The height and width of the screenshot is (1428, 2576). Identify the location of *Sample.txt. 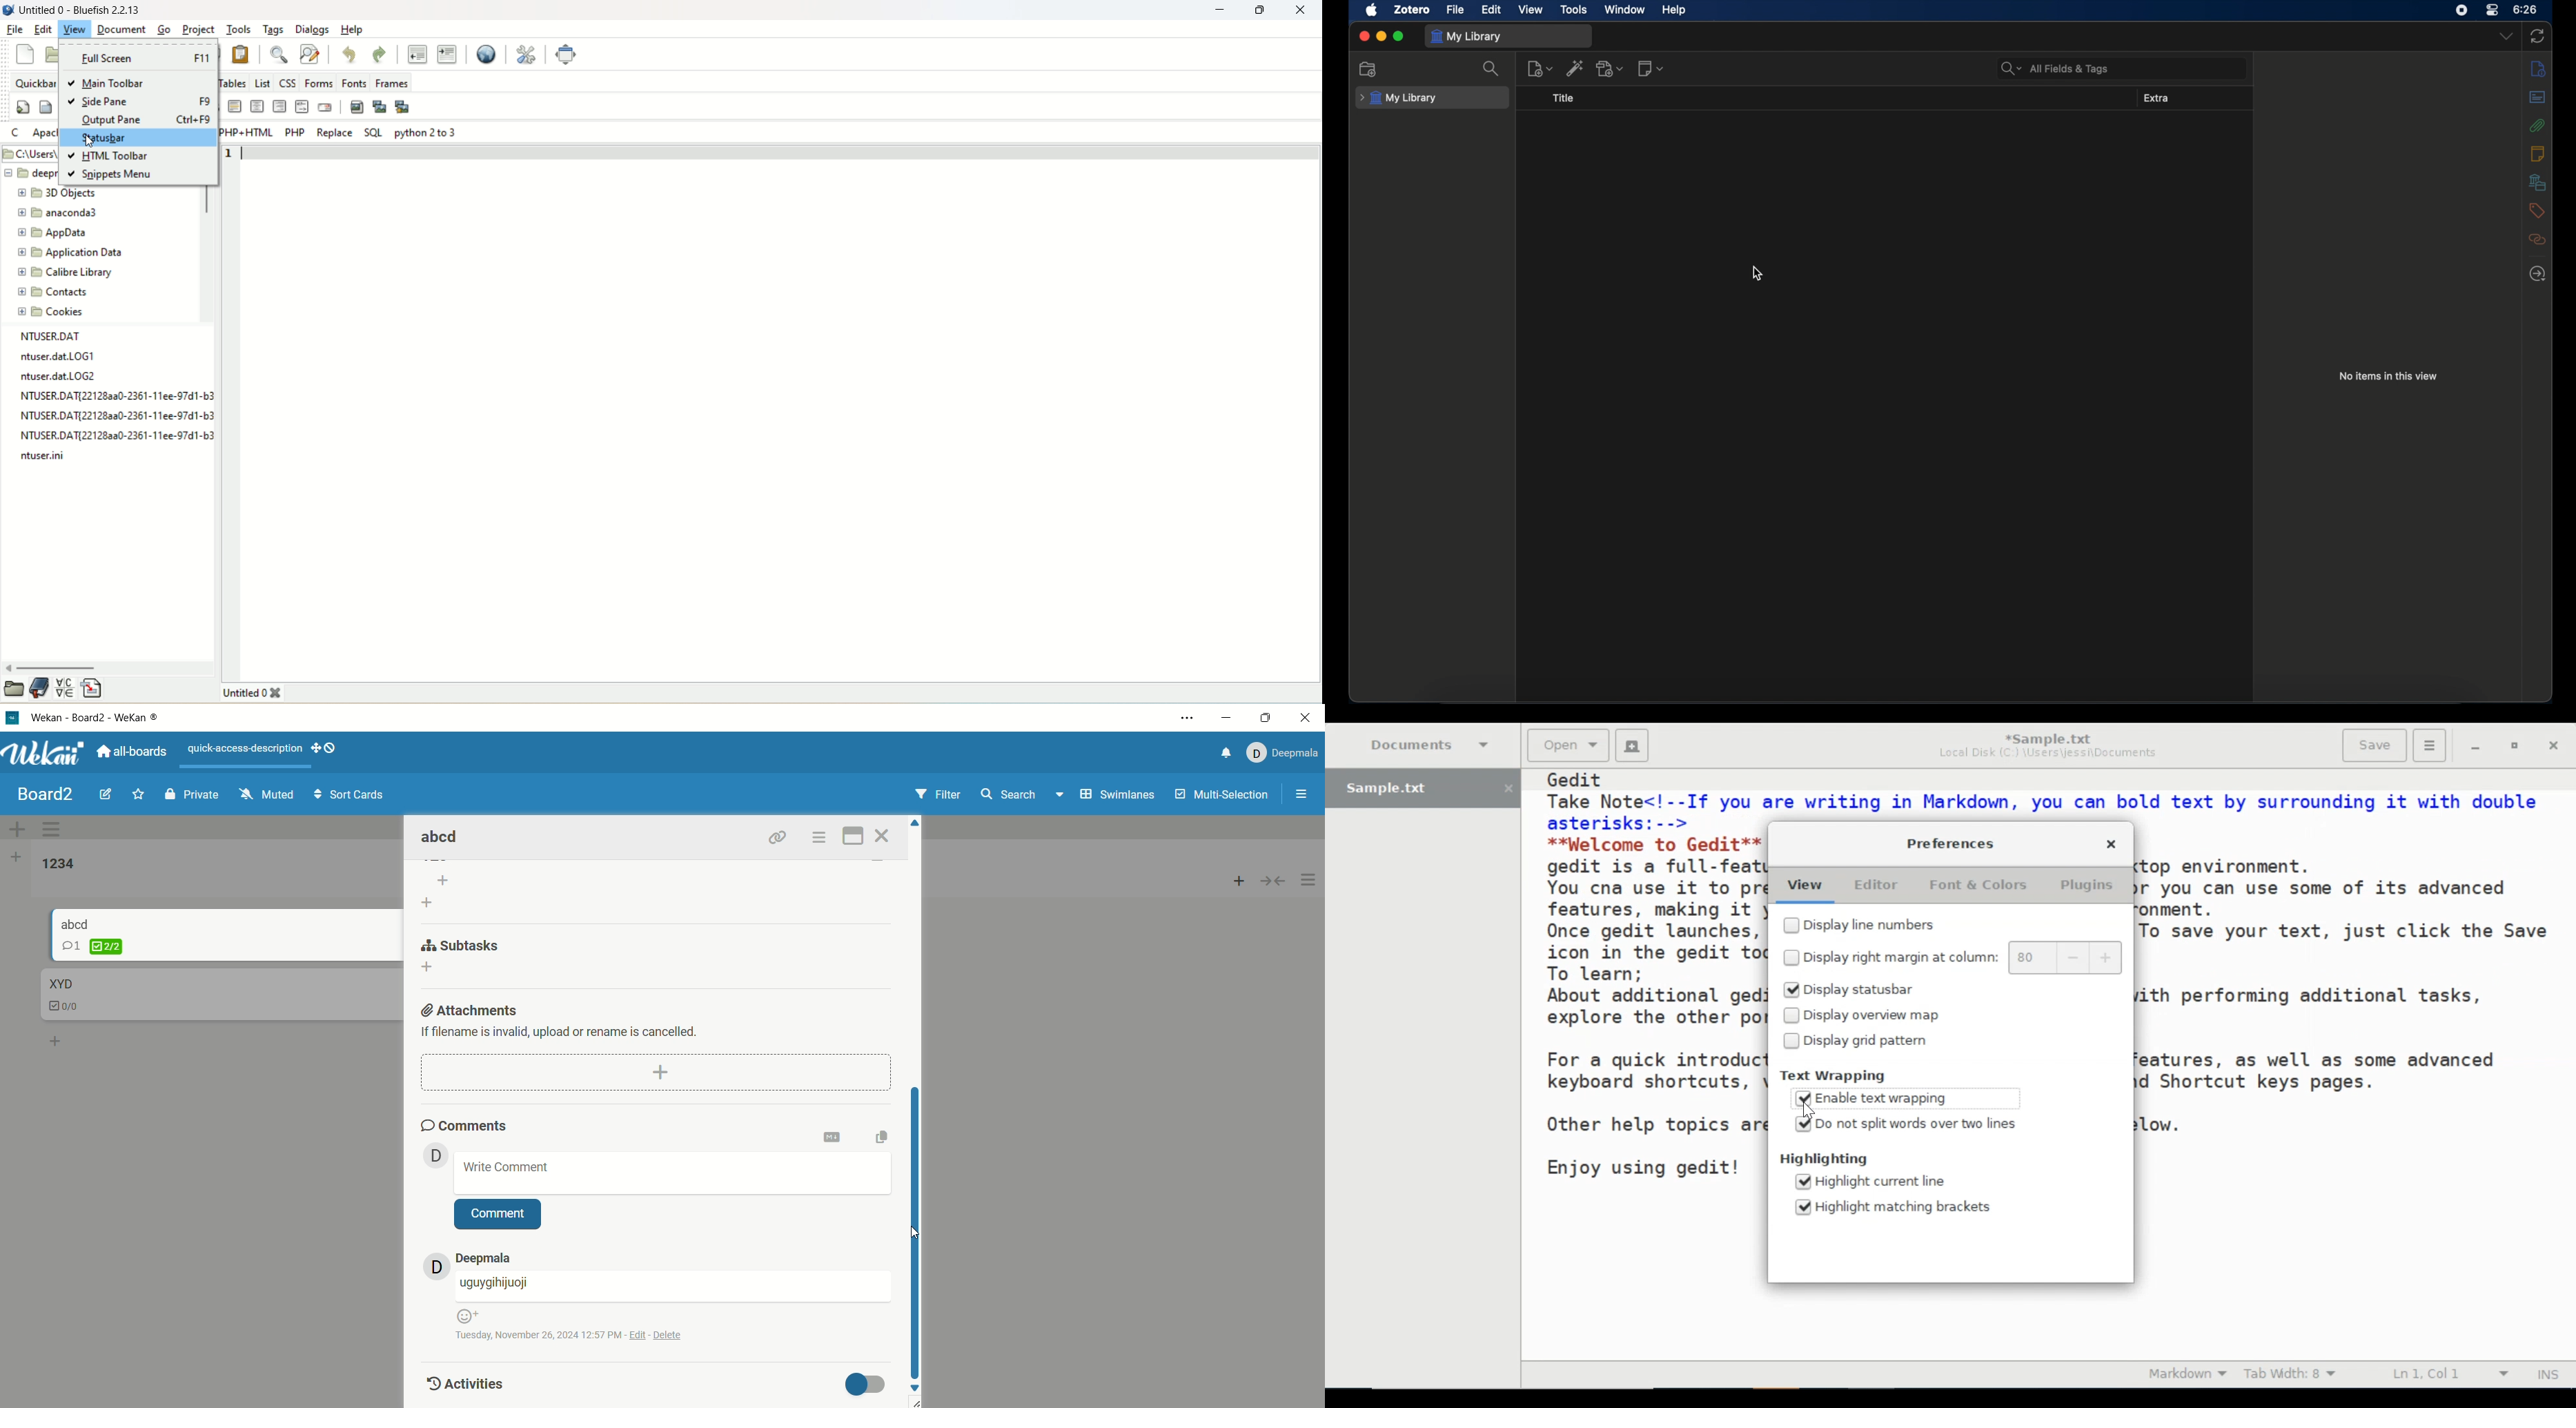
(2047, 737).